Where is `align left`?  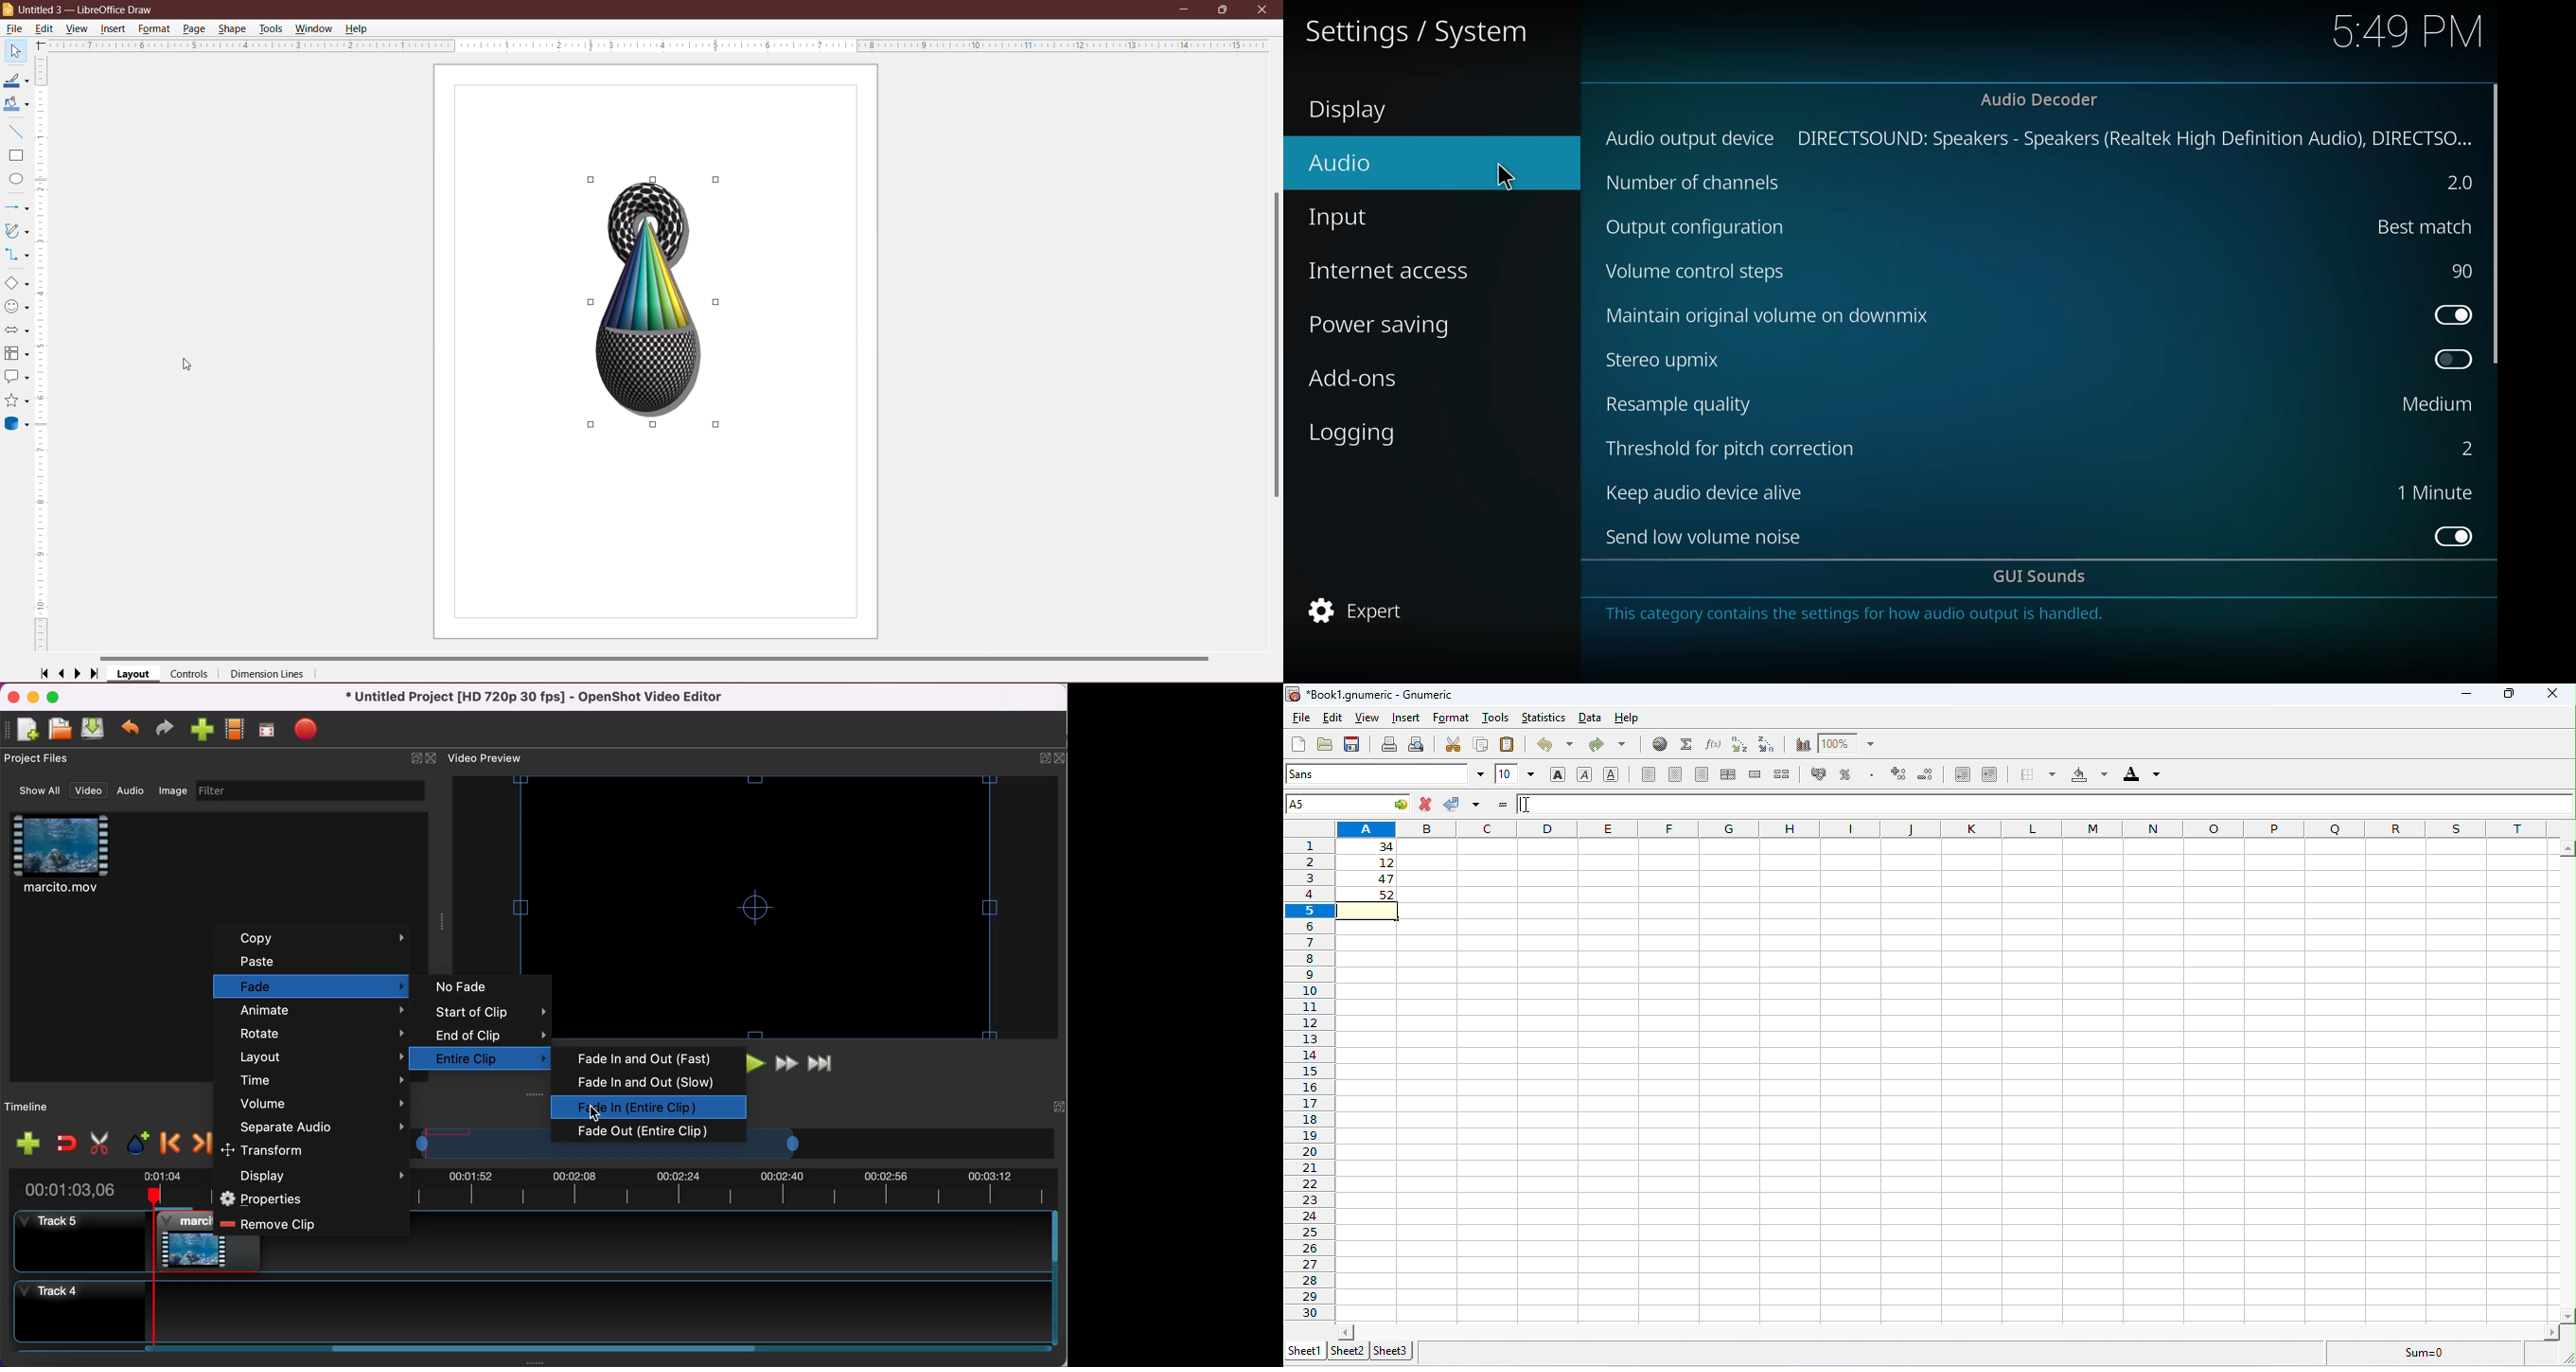 align left is located at coordinates (1649, 774).